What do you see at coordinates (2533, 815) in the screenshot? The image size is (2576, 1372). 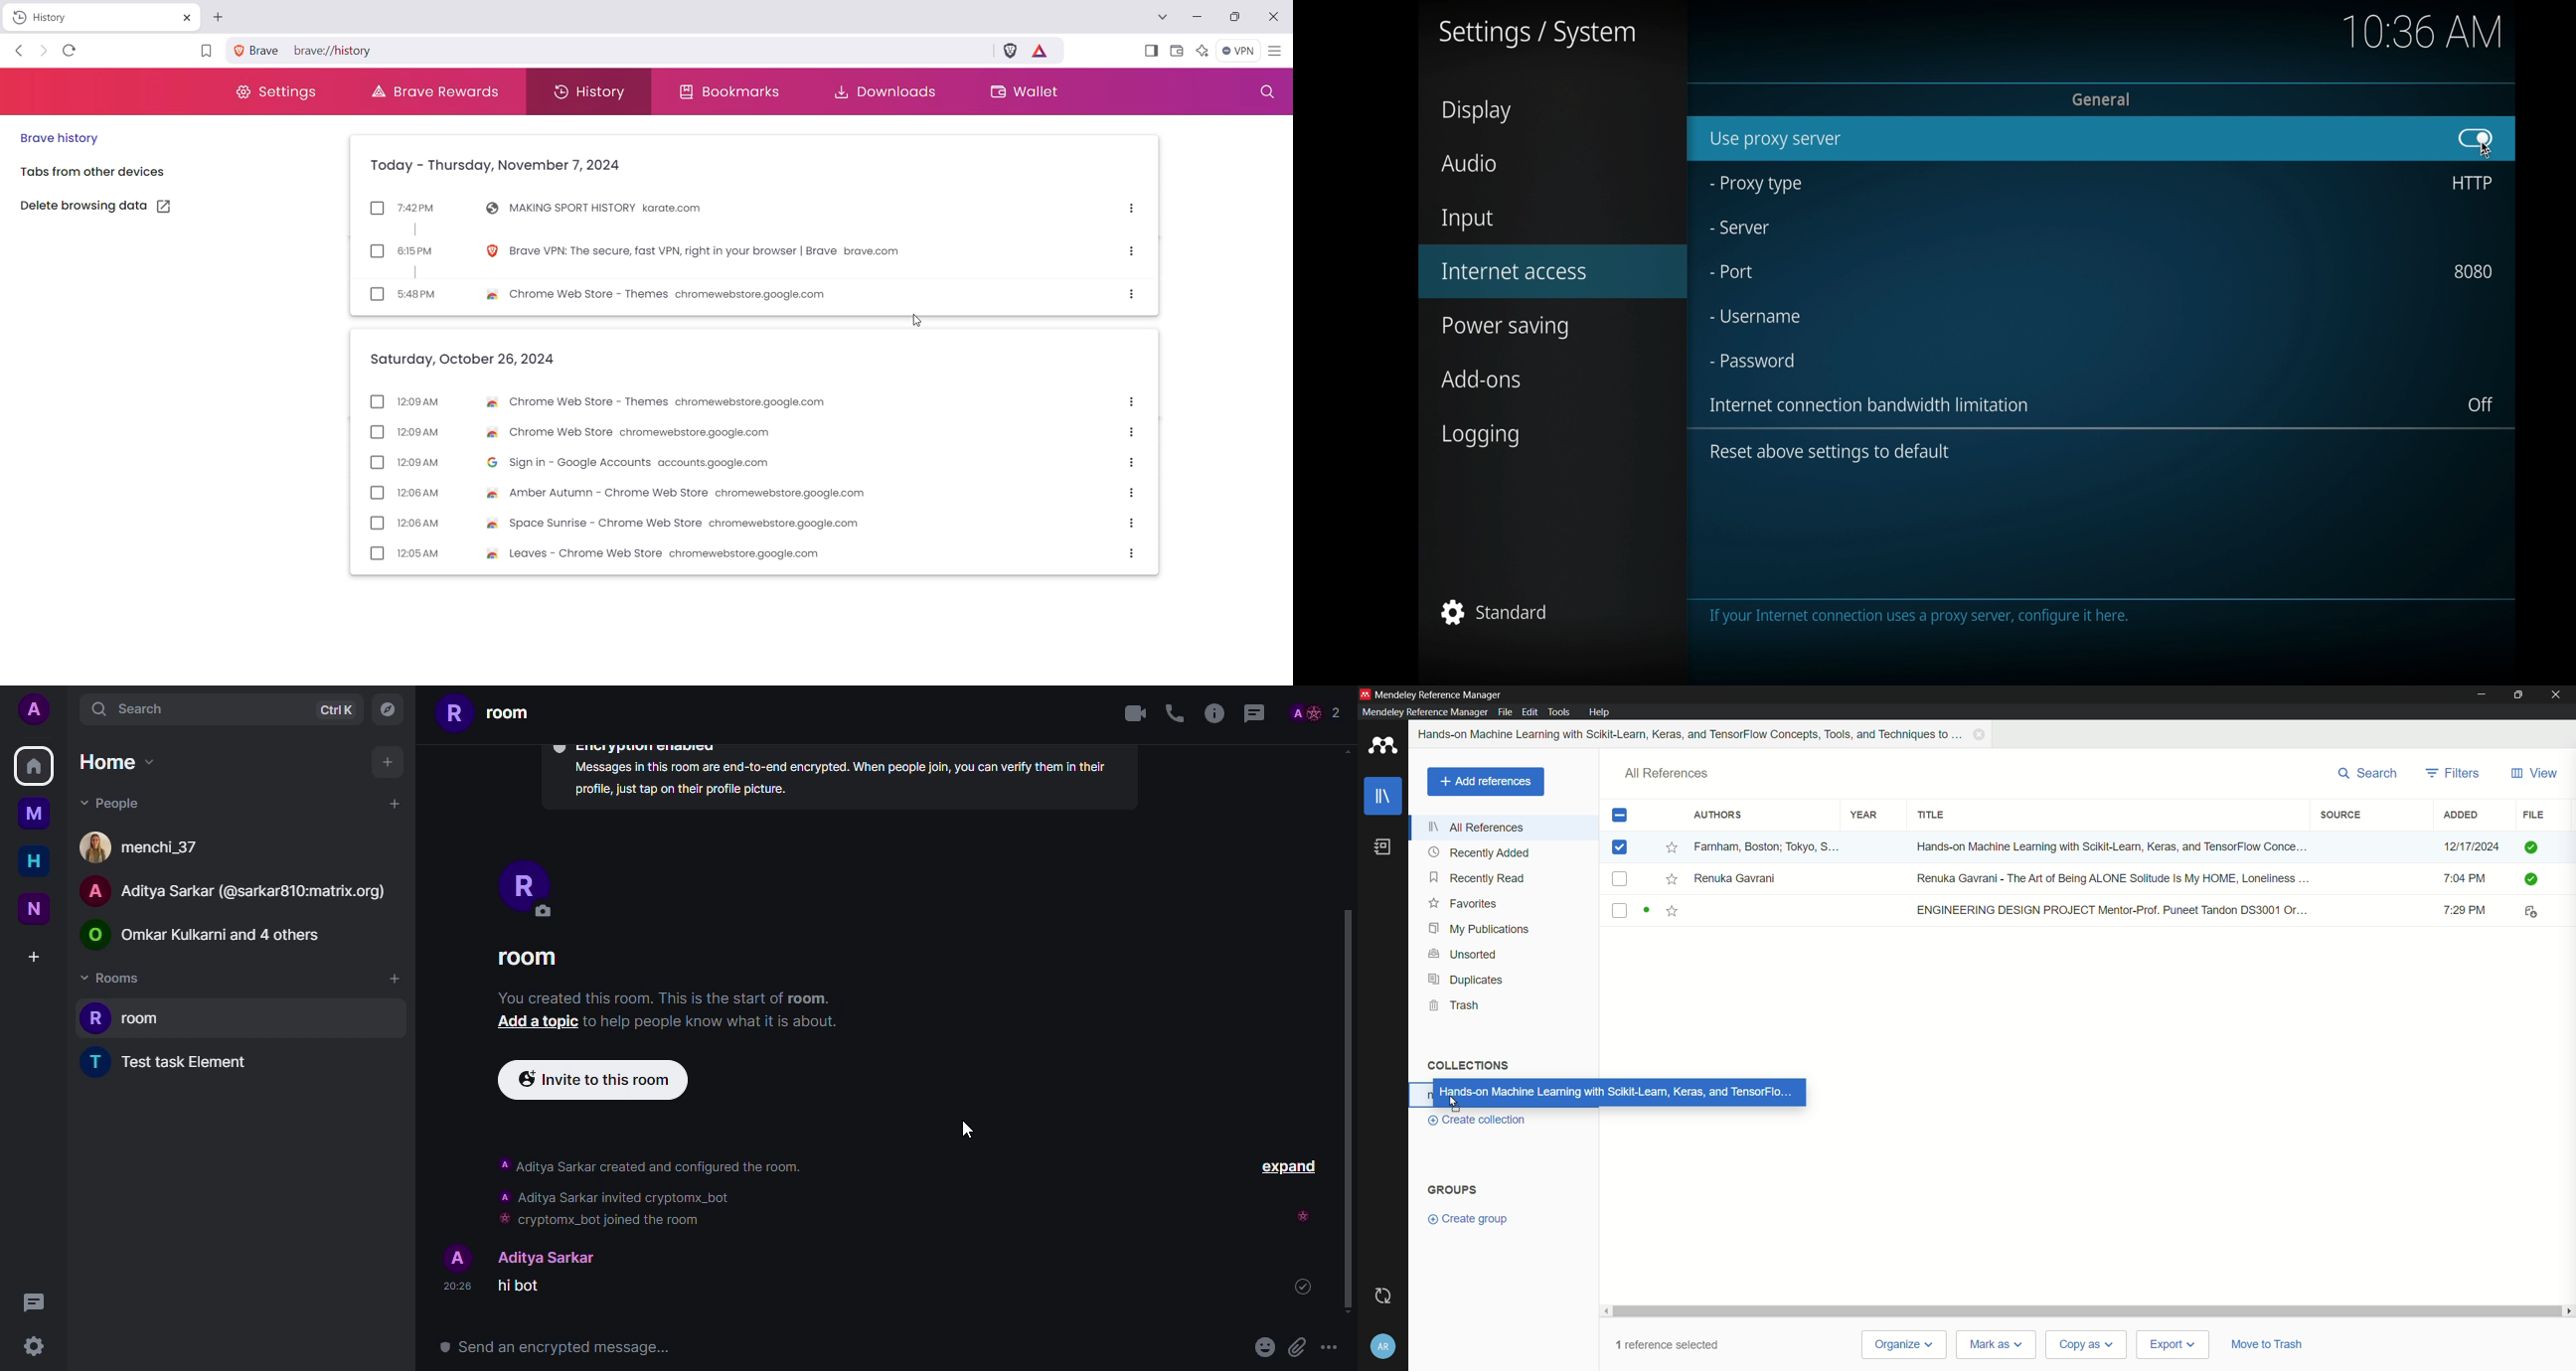 I see `file` at bounding box center [2533, 815].